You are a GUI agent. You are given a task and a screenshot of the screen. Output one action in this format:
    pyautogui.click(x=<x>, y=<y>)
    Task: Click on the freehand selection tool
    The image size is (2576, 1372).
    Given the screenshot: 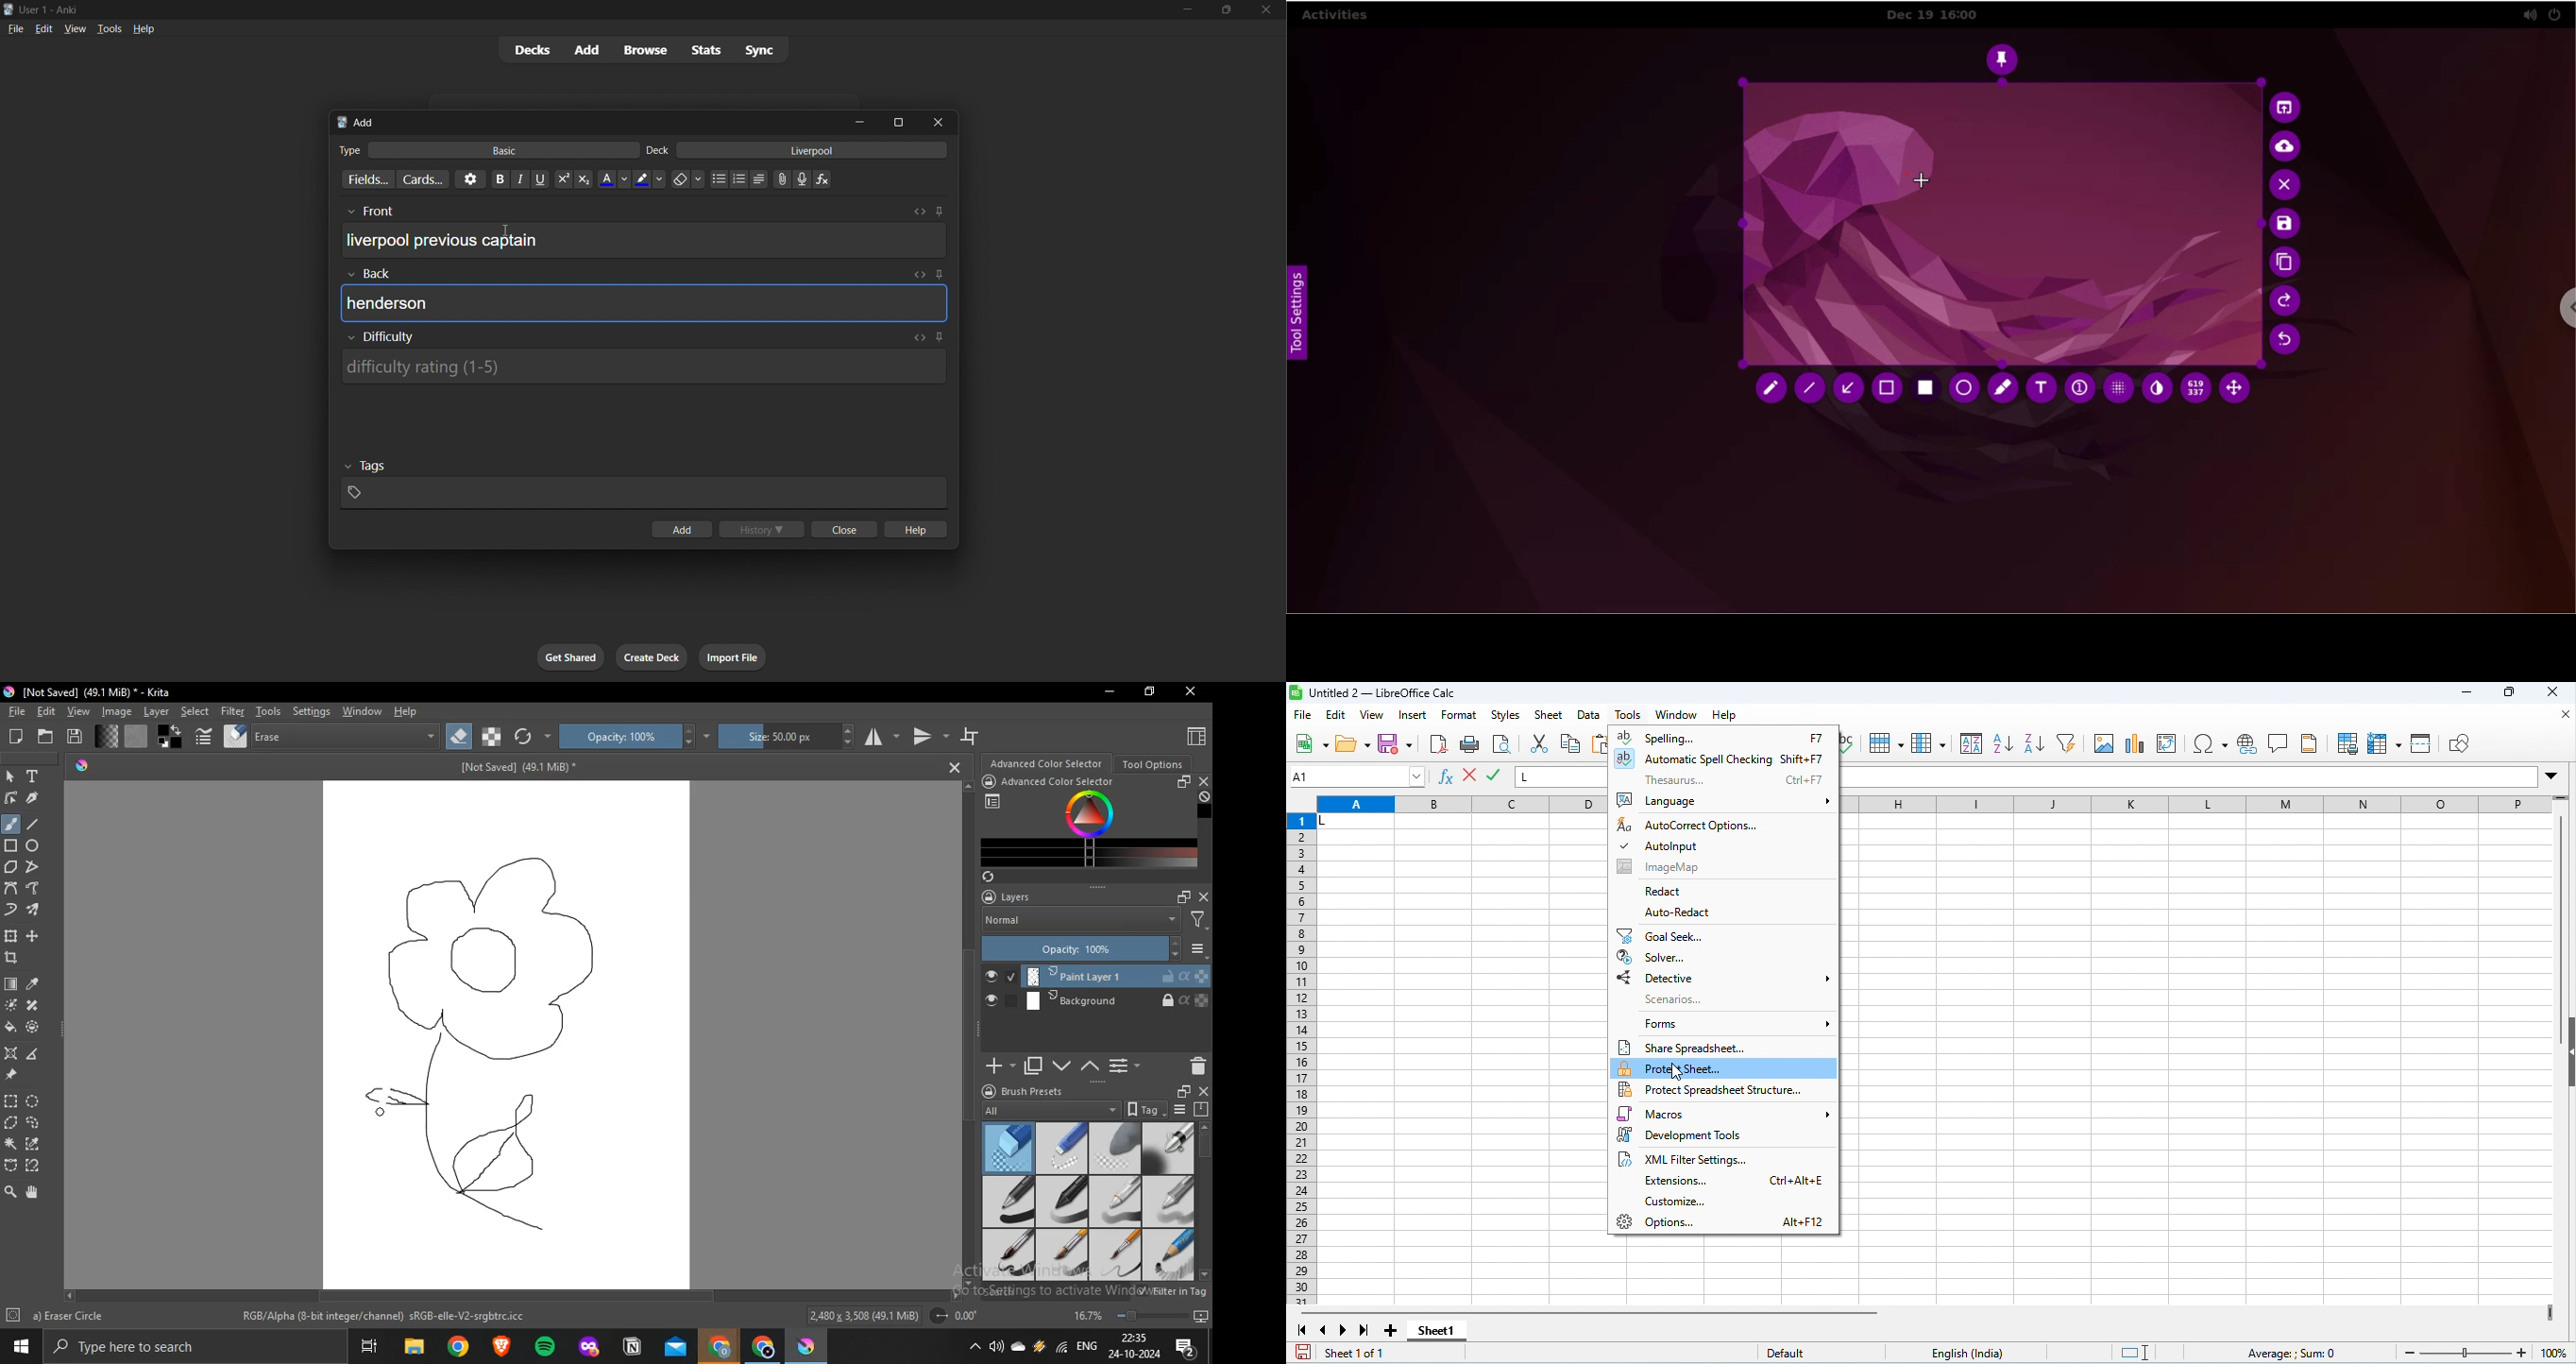 What is the action you would take?
    pyautogui.click(x=33, y=1122)
    